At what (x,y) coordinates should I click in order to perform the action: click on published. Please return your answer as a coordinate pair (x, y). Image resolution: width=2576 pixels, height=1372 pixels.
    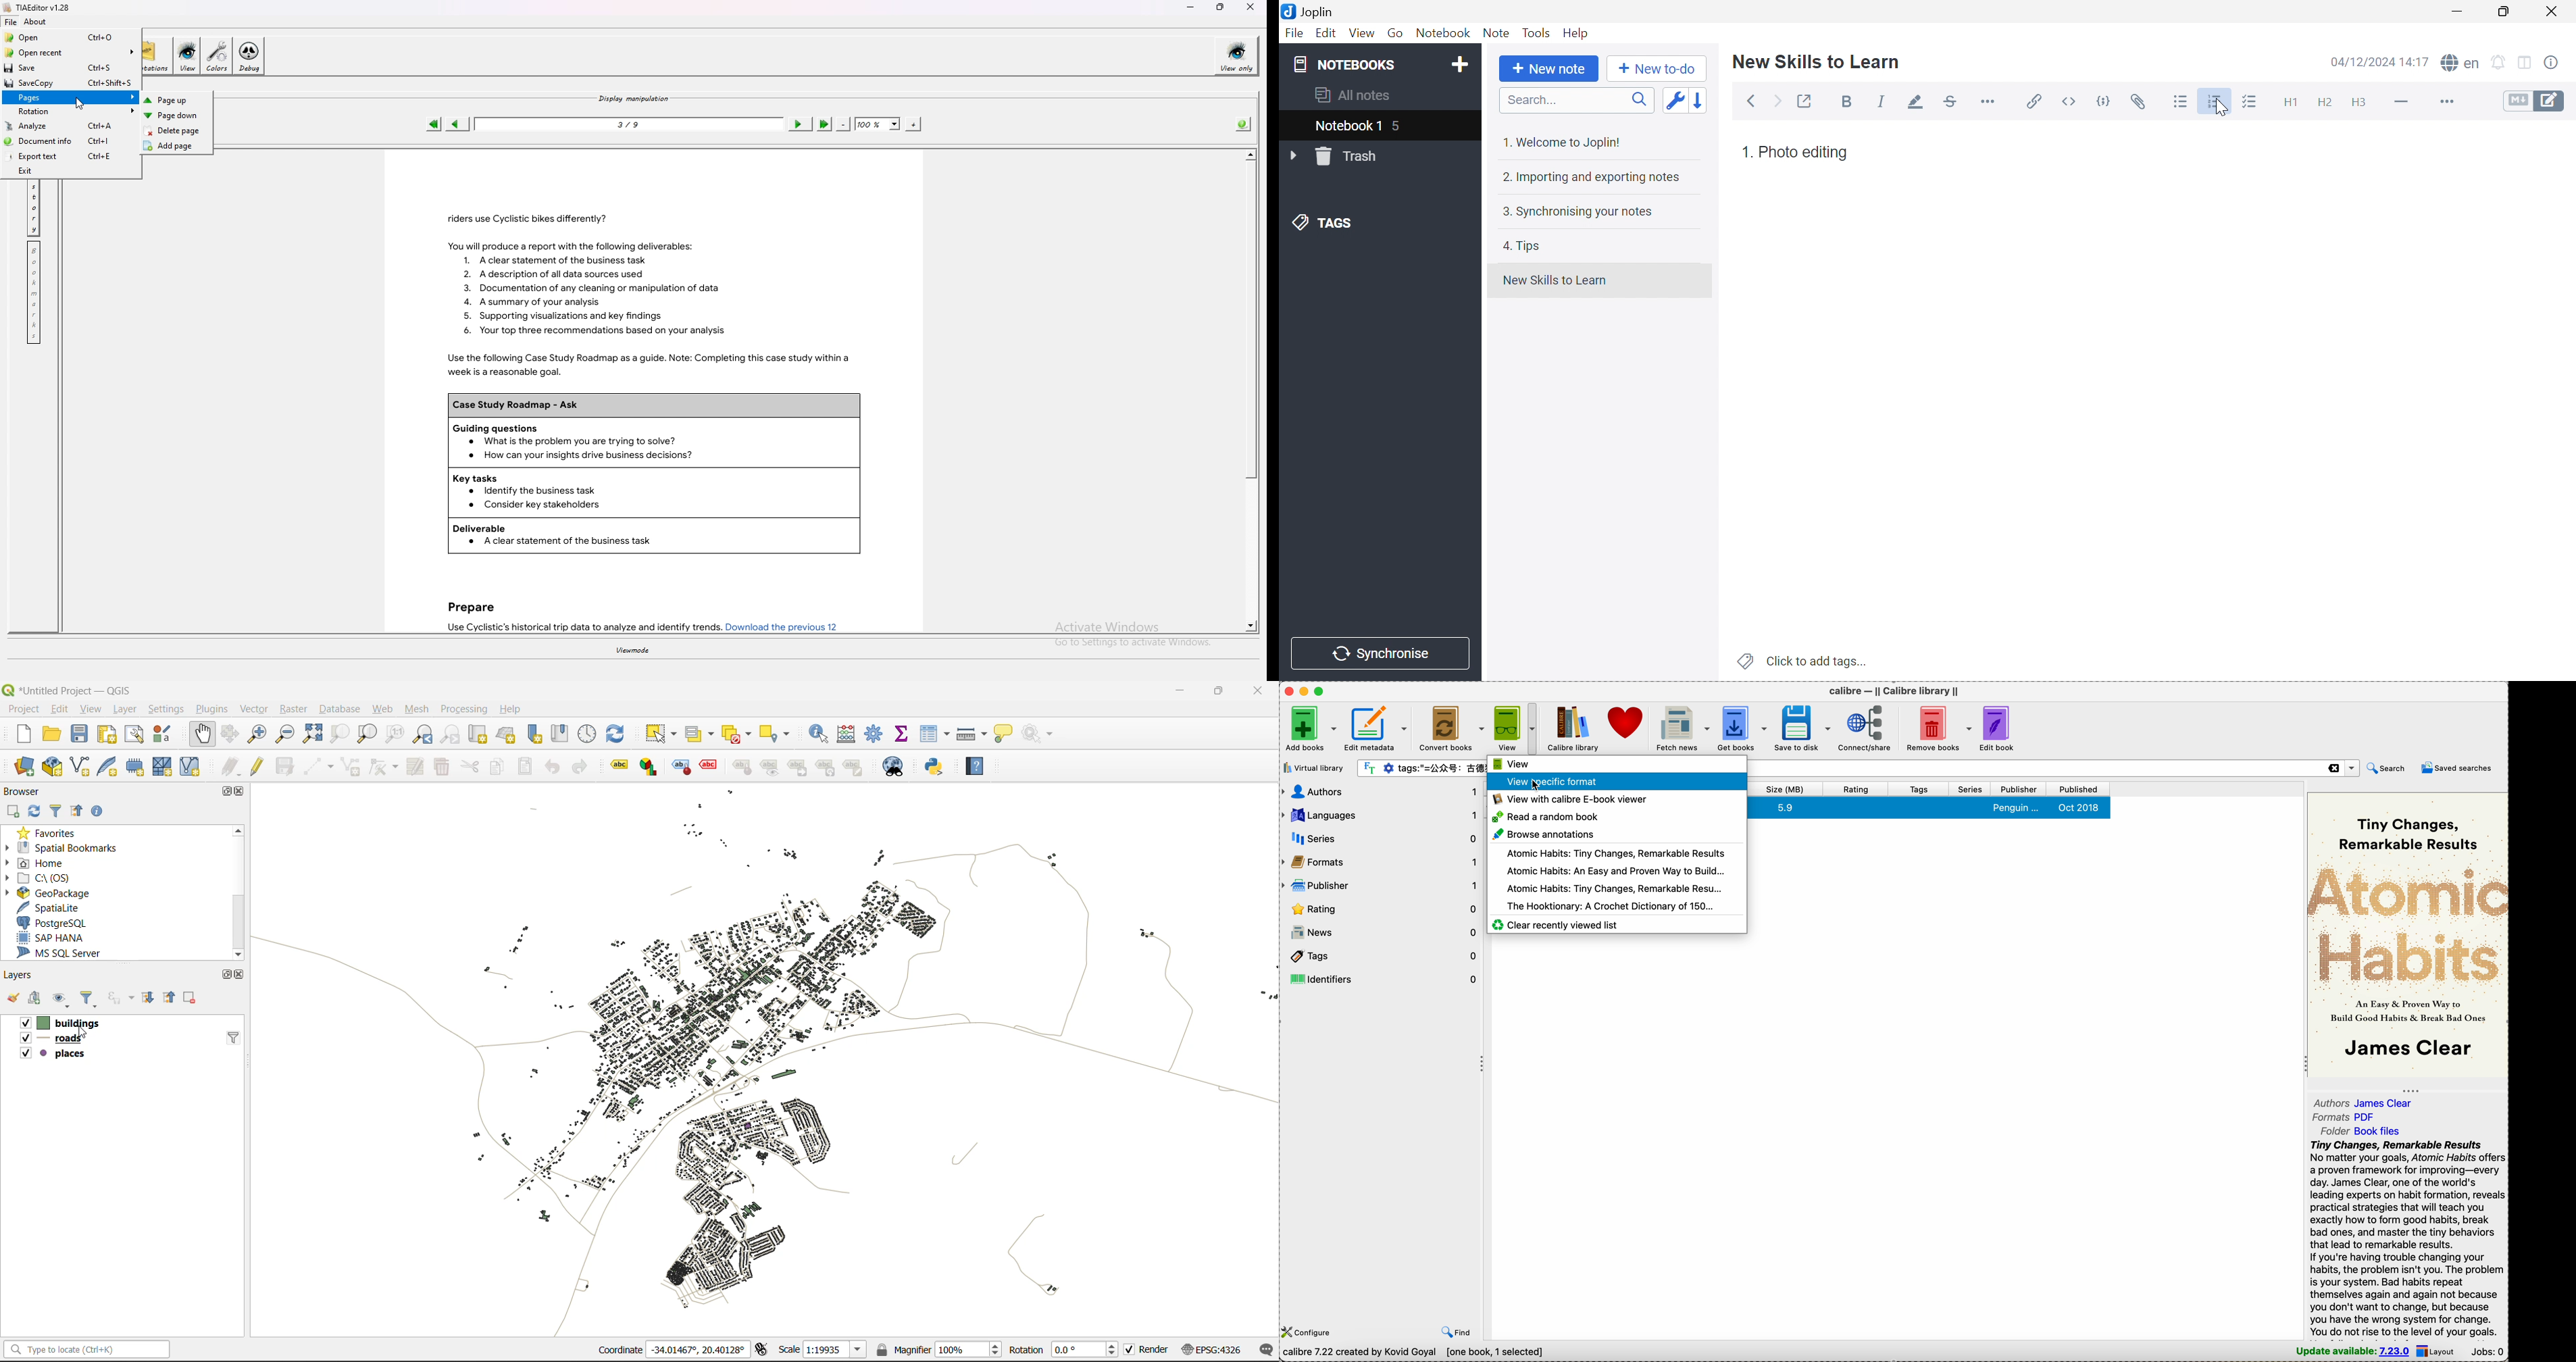
    Looking at the image, I should click on (2080, 789).